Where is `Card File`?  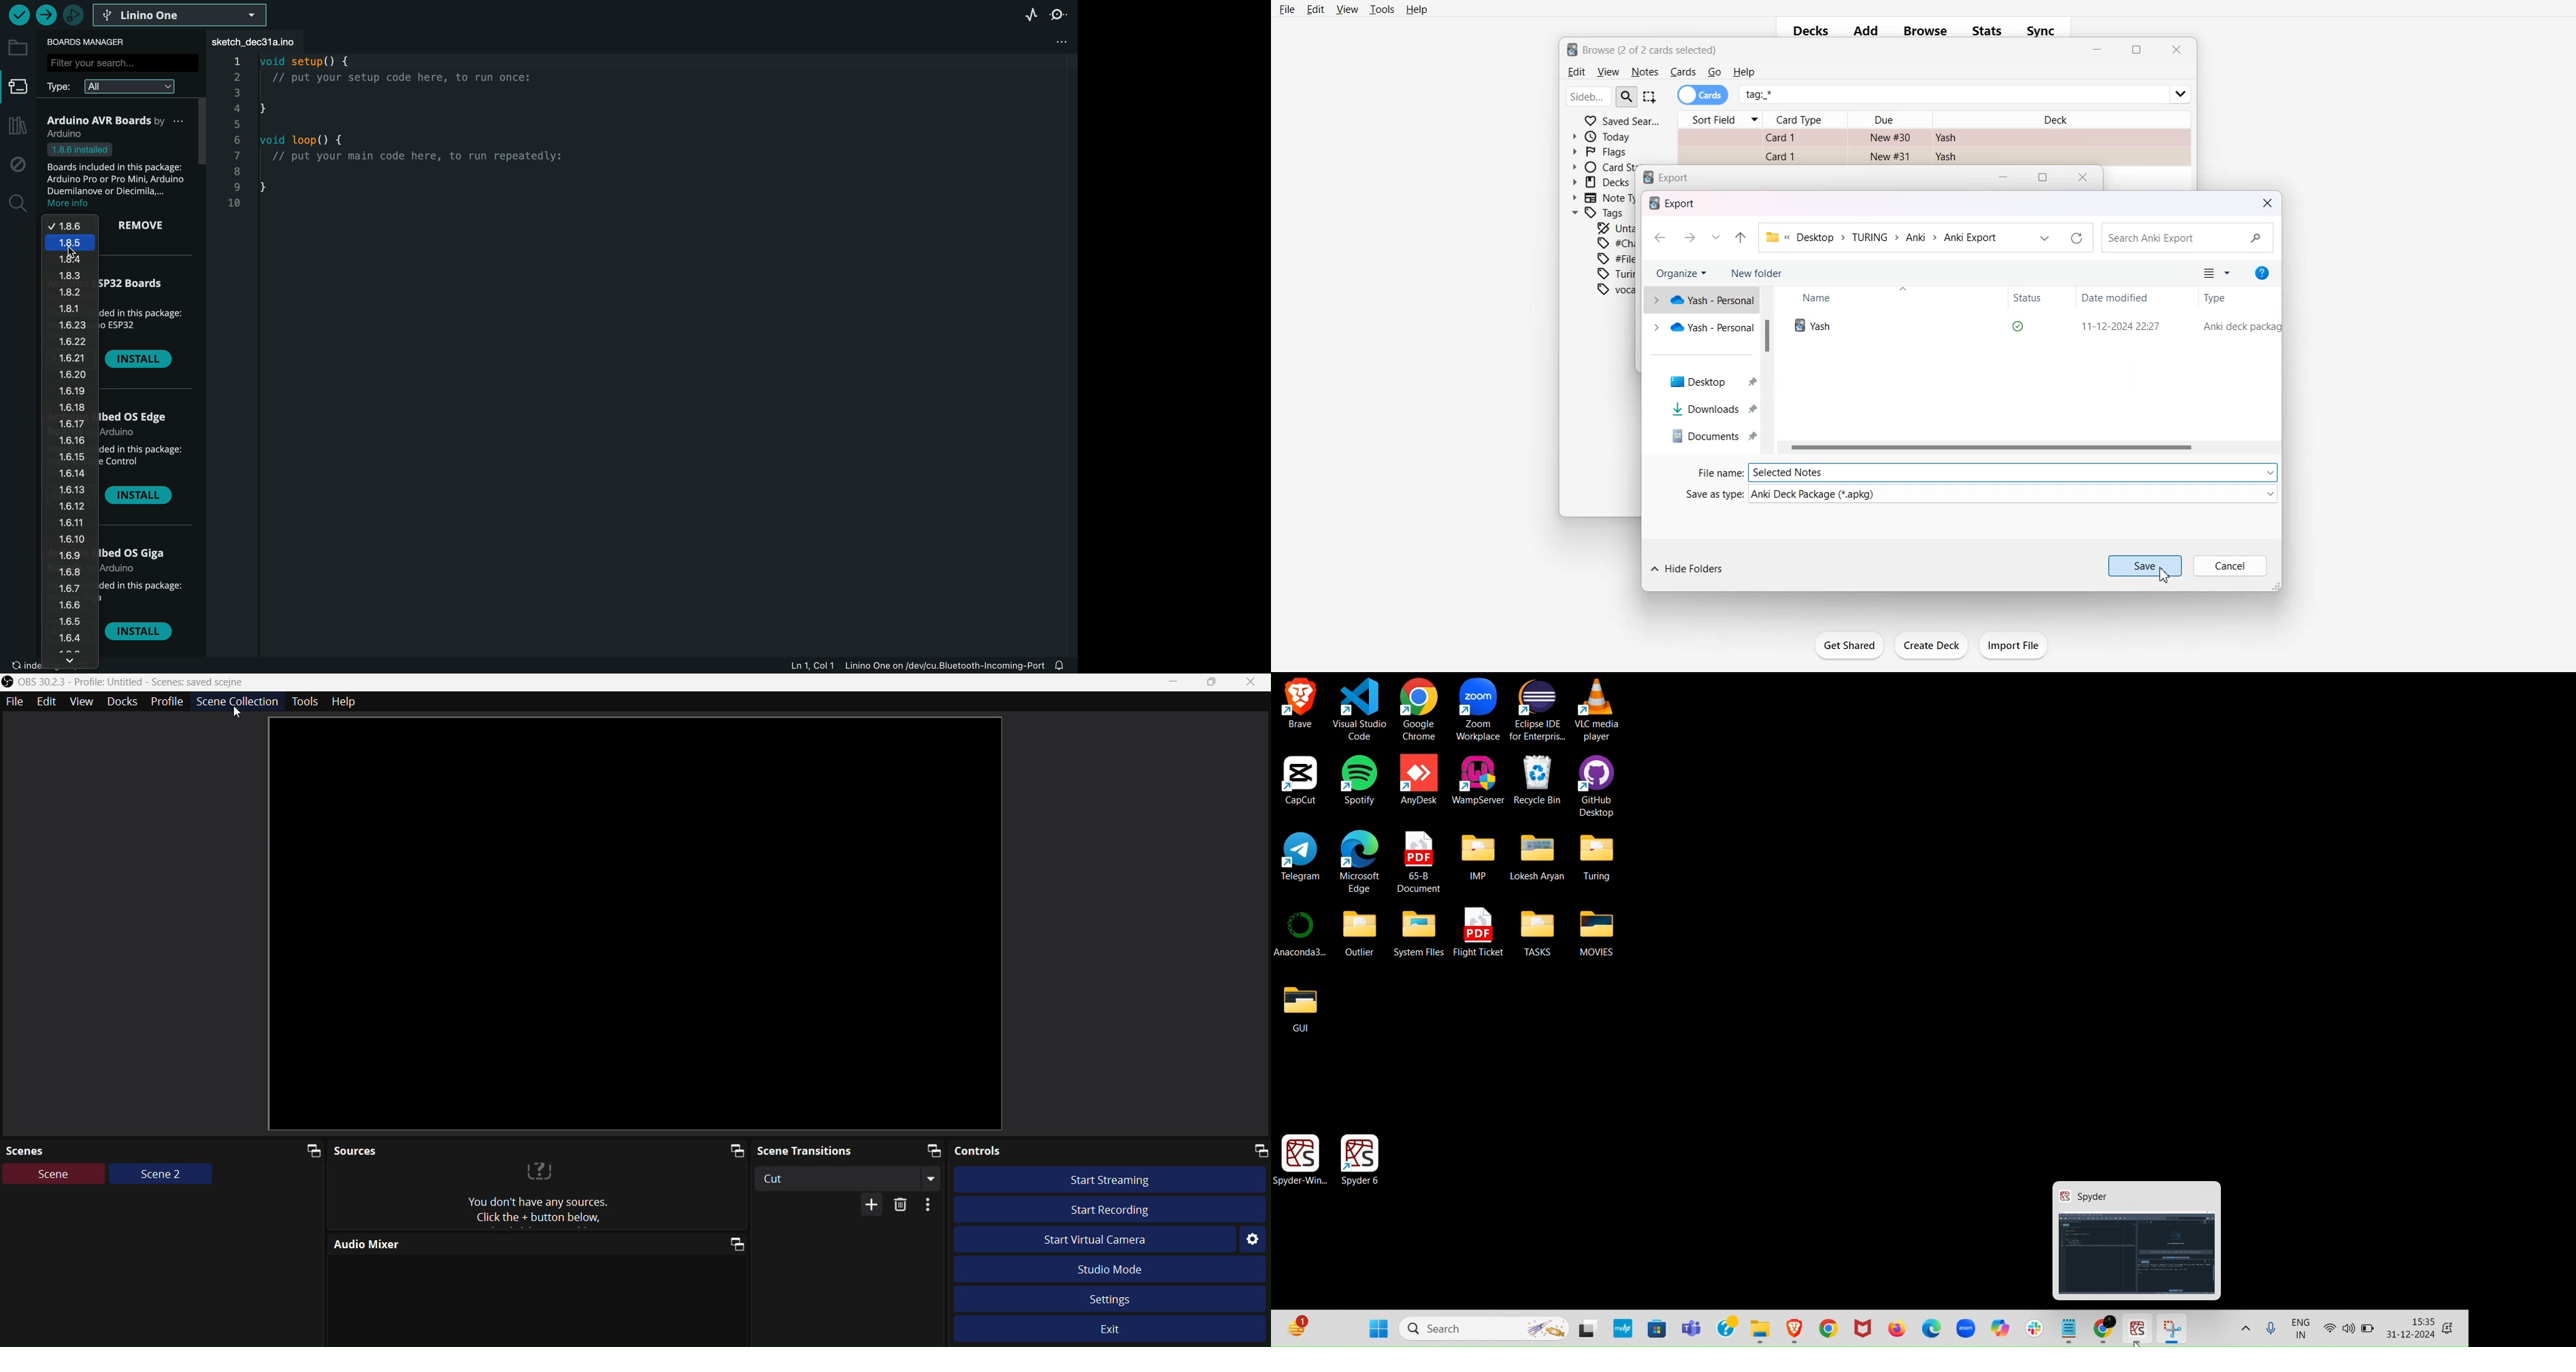
Card File is located at coordinates (1933, 145).